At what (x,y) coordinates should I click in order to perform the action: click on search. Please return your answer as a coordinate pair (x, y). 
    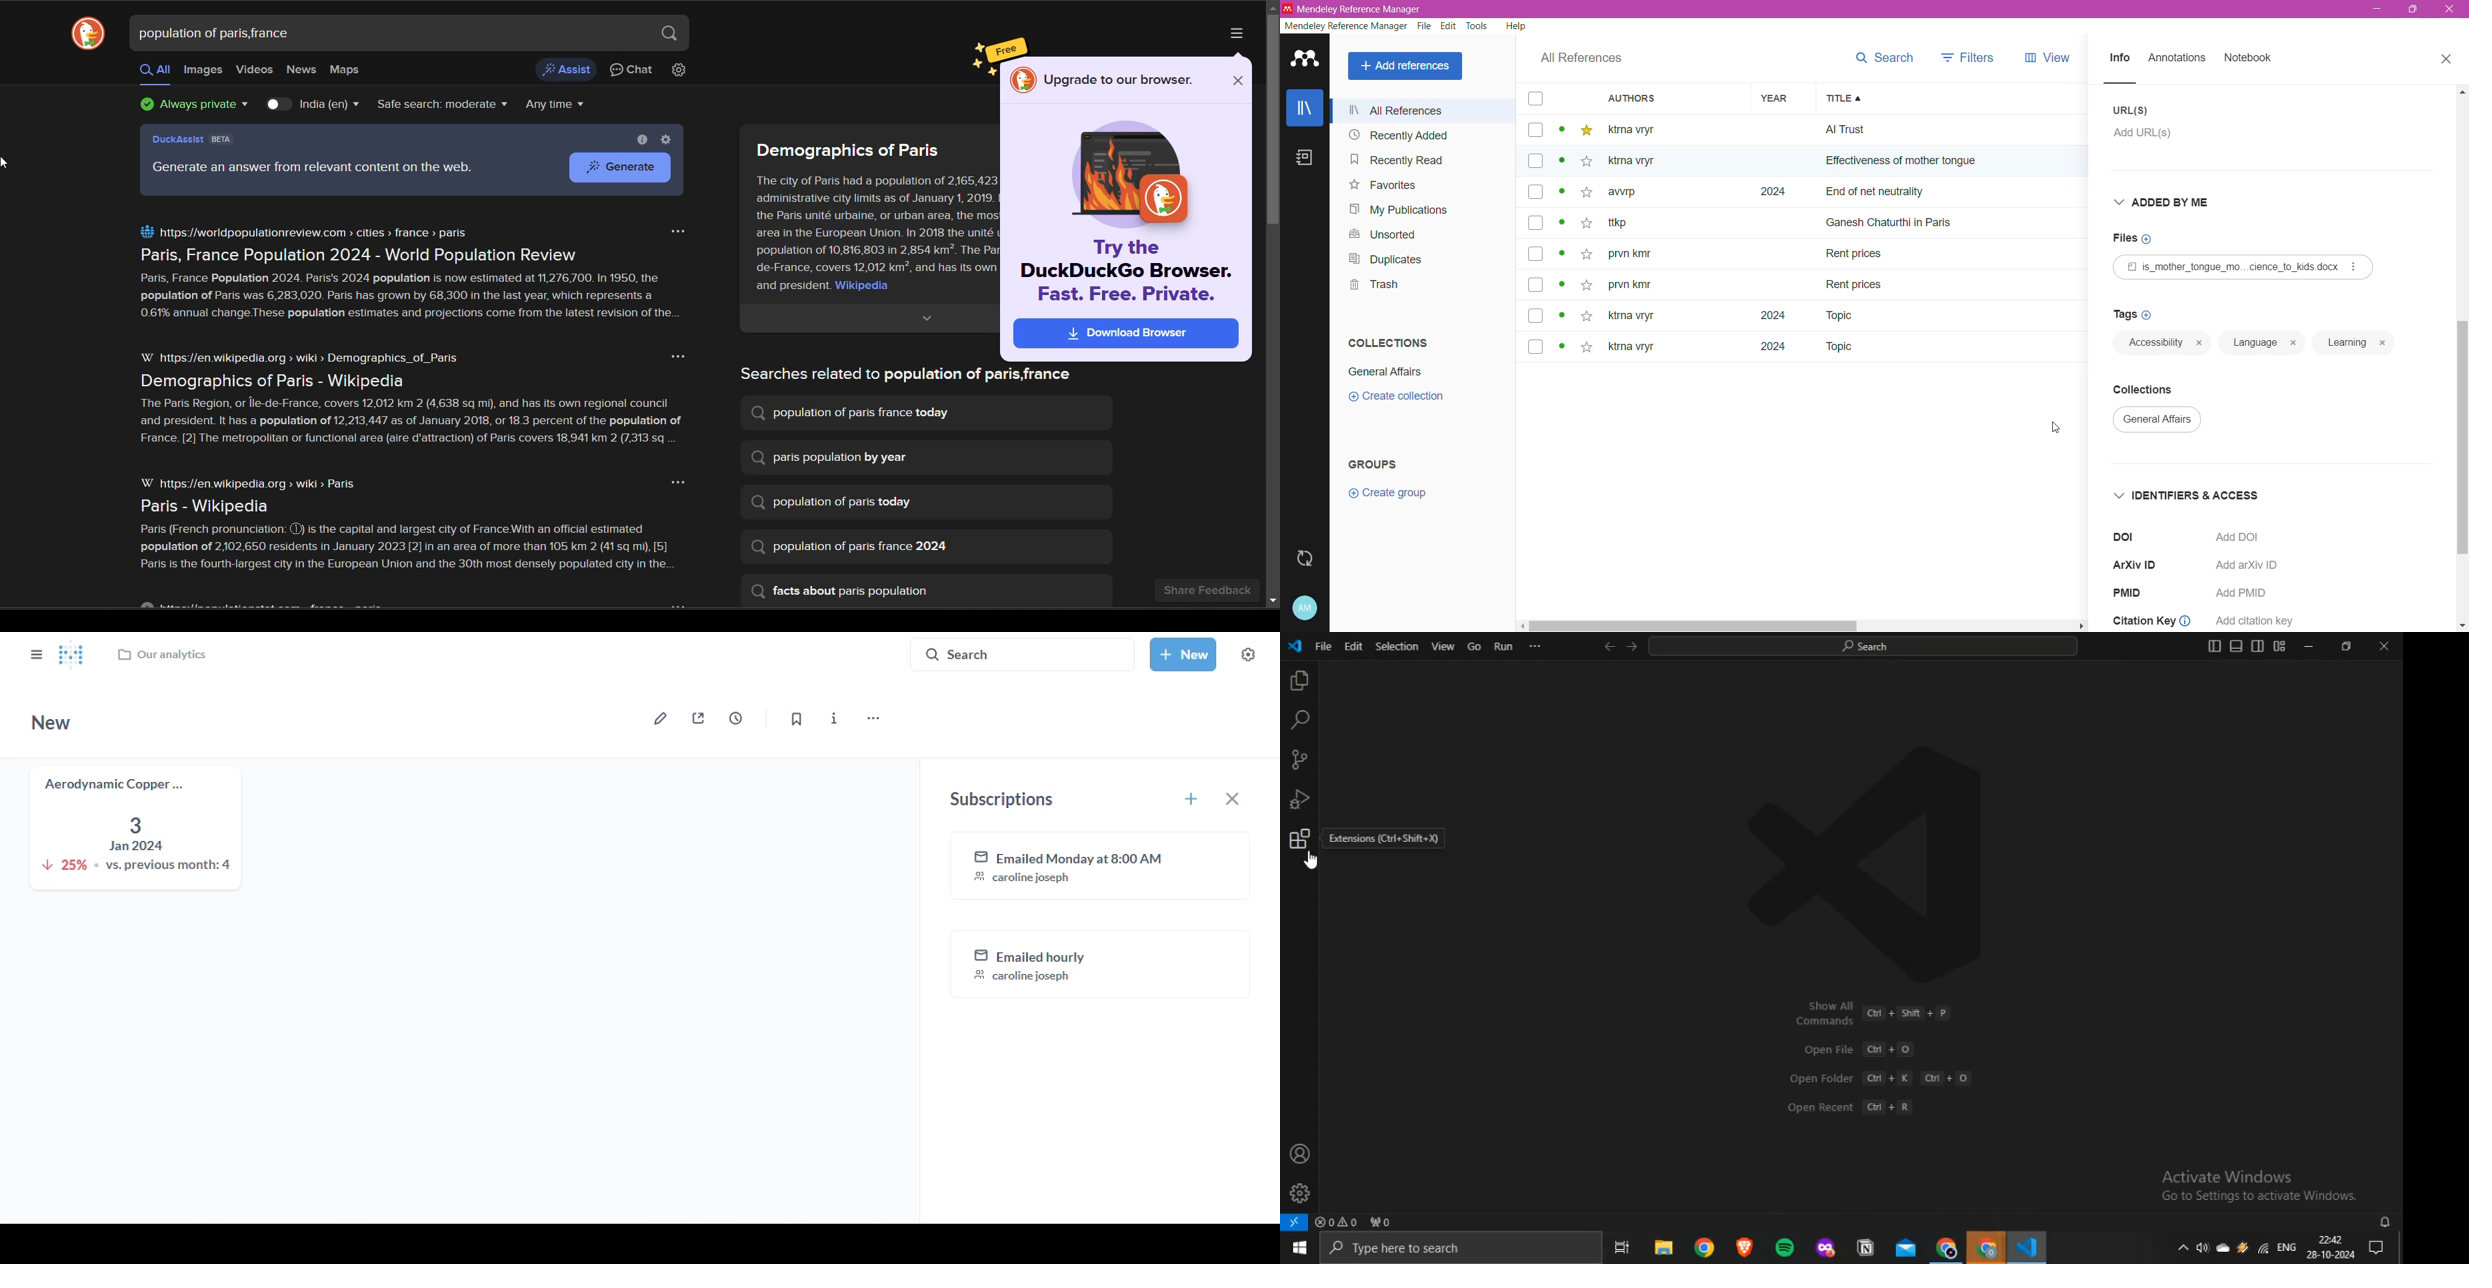
    Looking at the image, I should click on (1883, 58).